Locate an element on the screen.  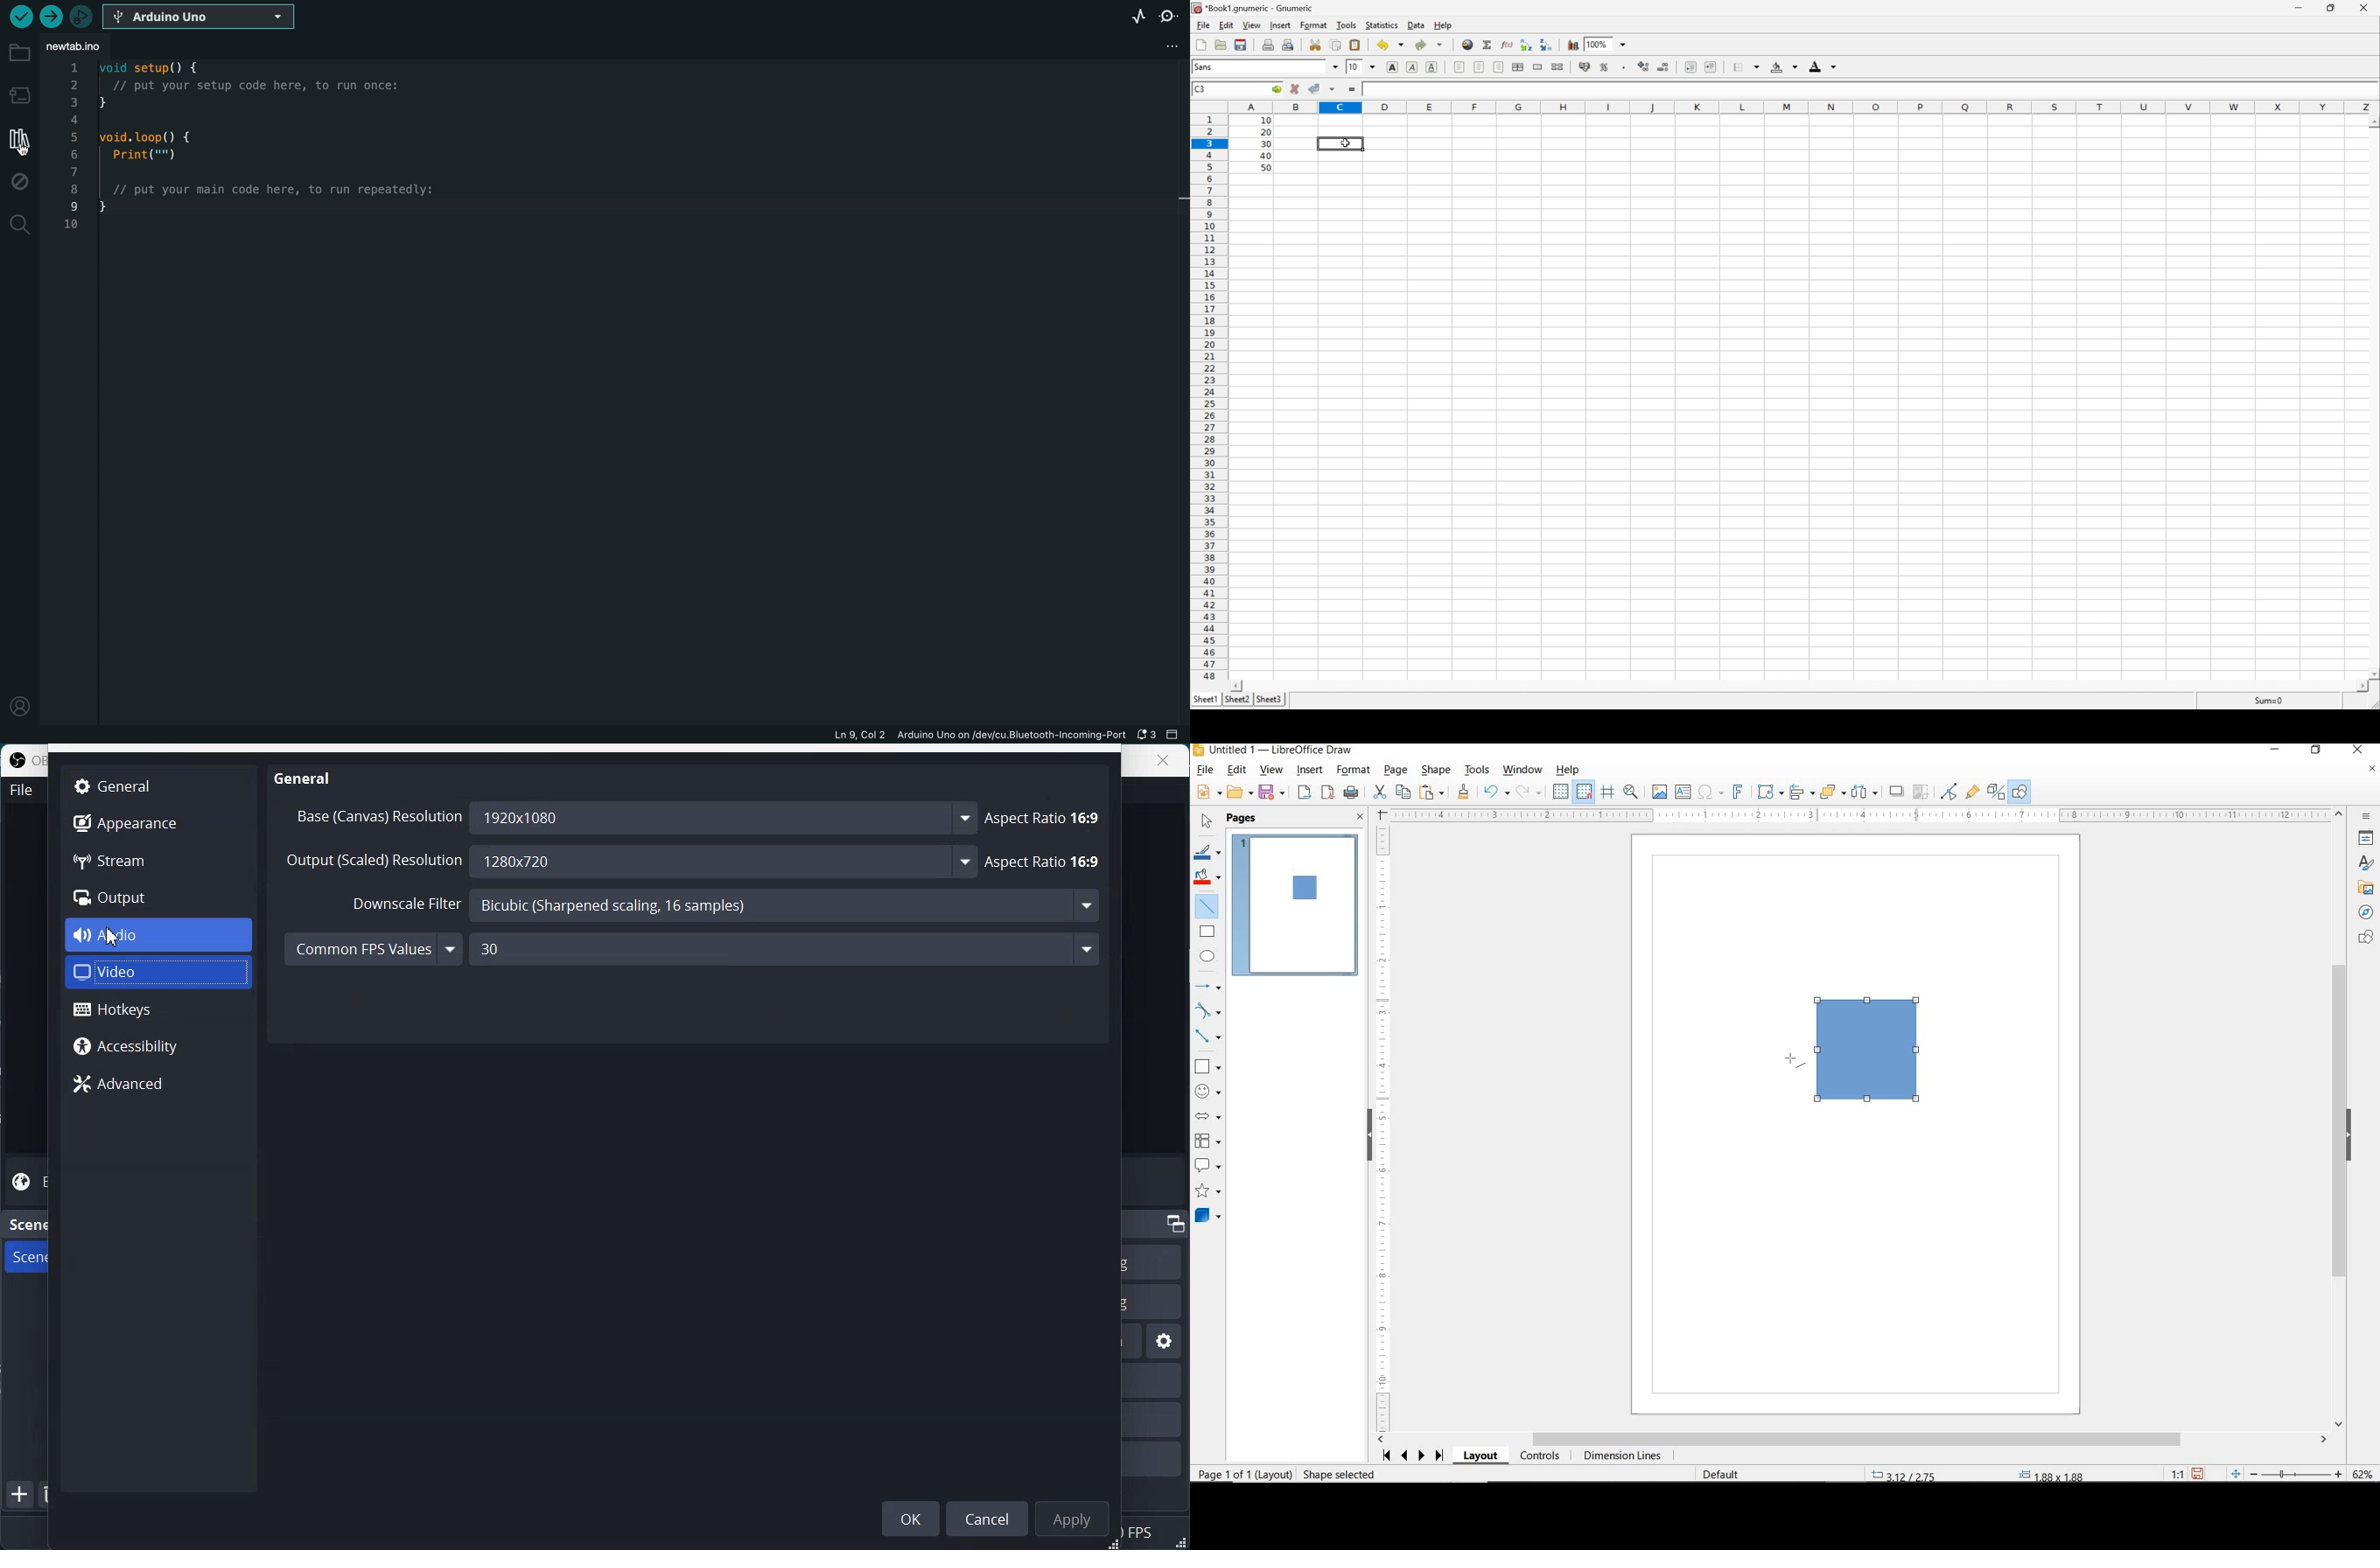
Column names is located at coordinates (1803, 106).